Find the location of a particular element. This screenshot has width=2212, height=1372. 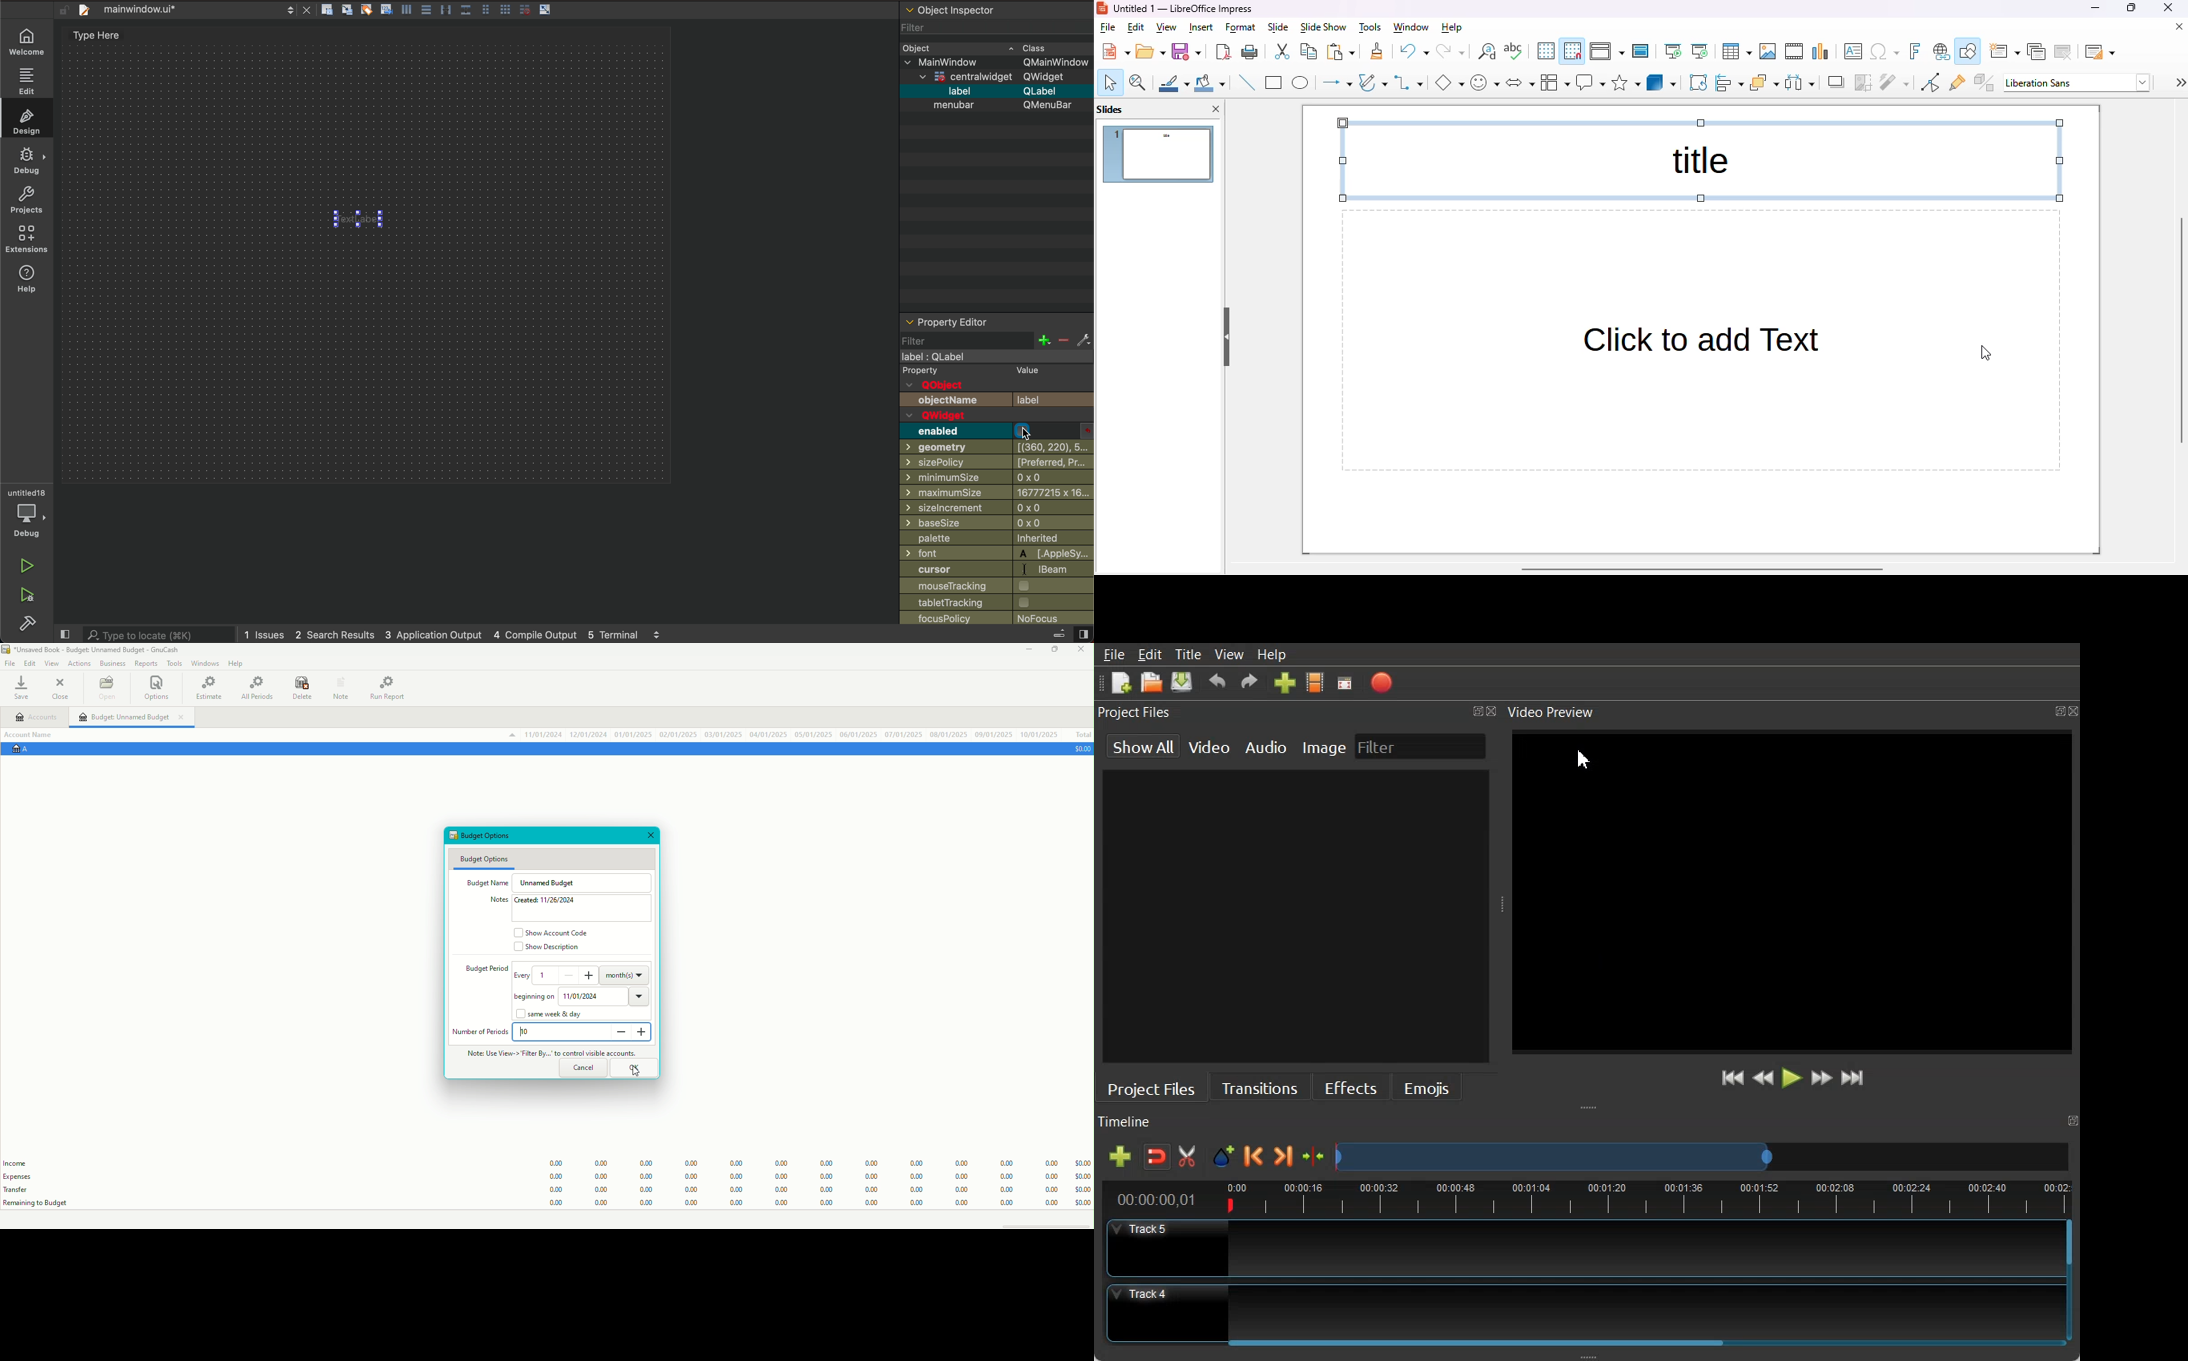

11/01/2024 is located at coordinates (605, 995).